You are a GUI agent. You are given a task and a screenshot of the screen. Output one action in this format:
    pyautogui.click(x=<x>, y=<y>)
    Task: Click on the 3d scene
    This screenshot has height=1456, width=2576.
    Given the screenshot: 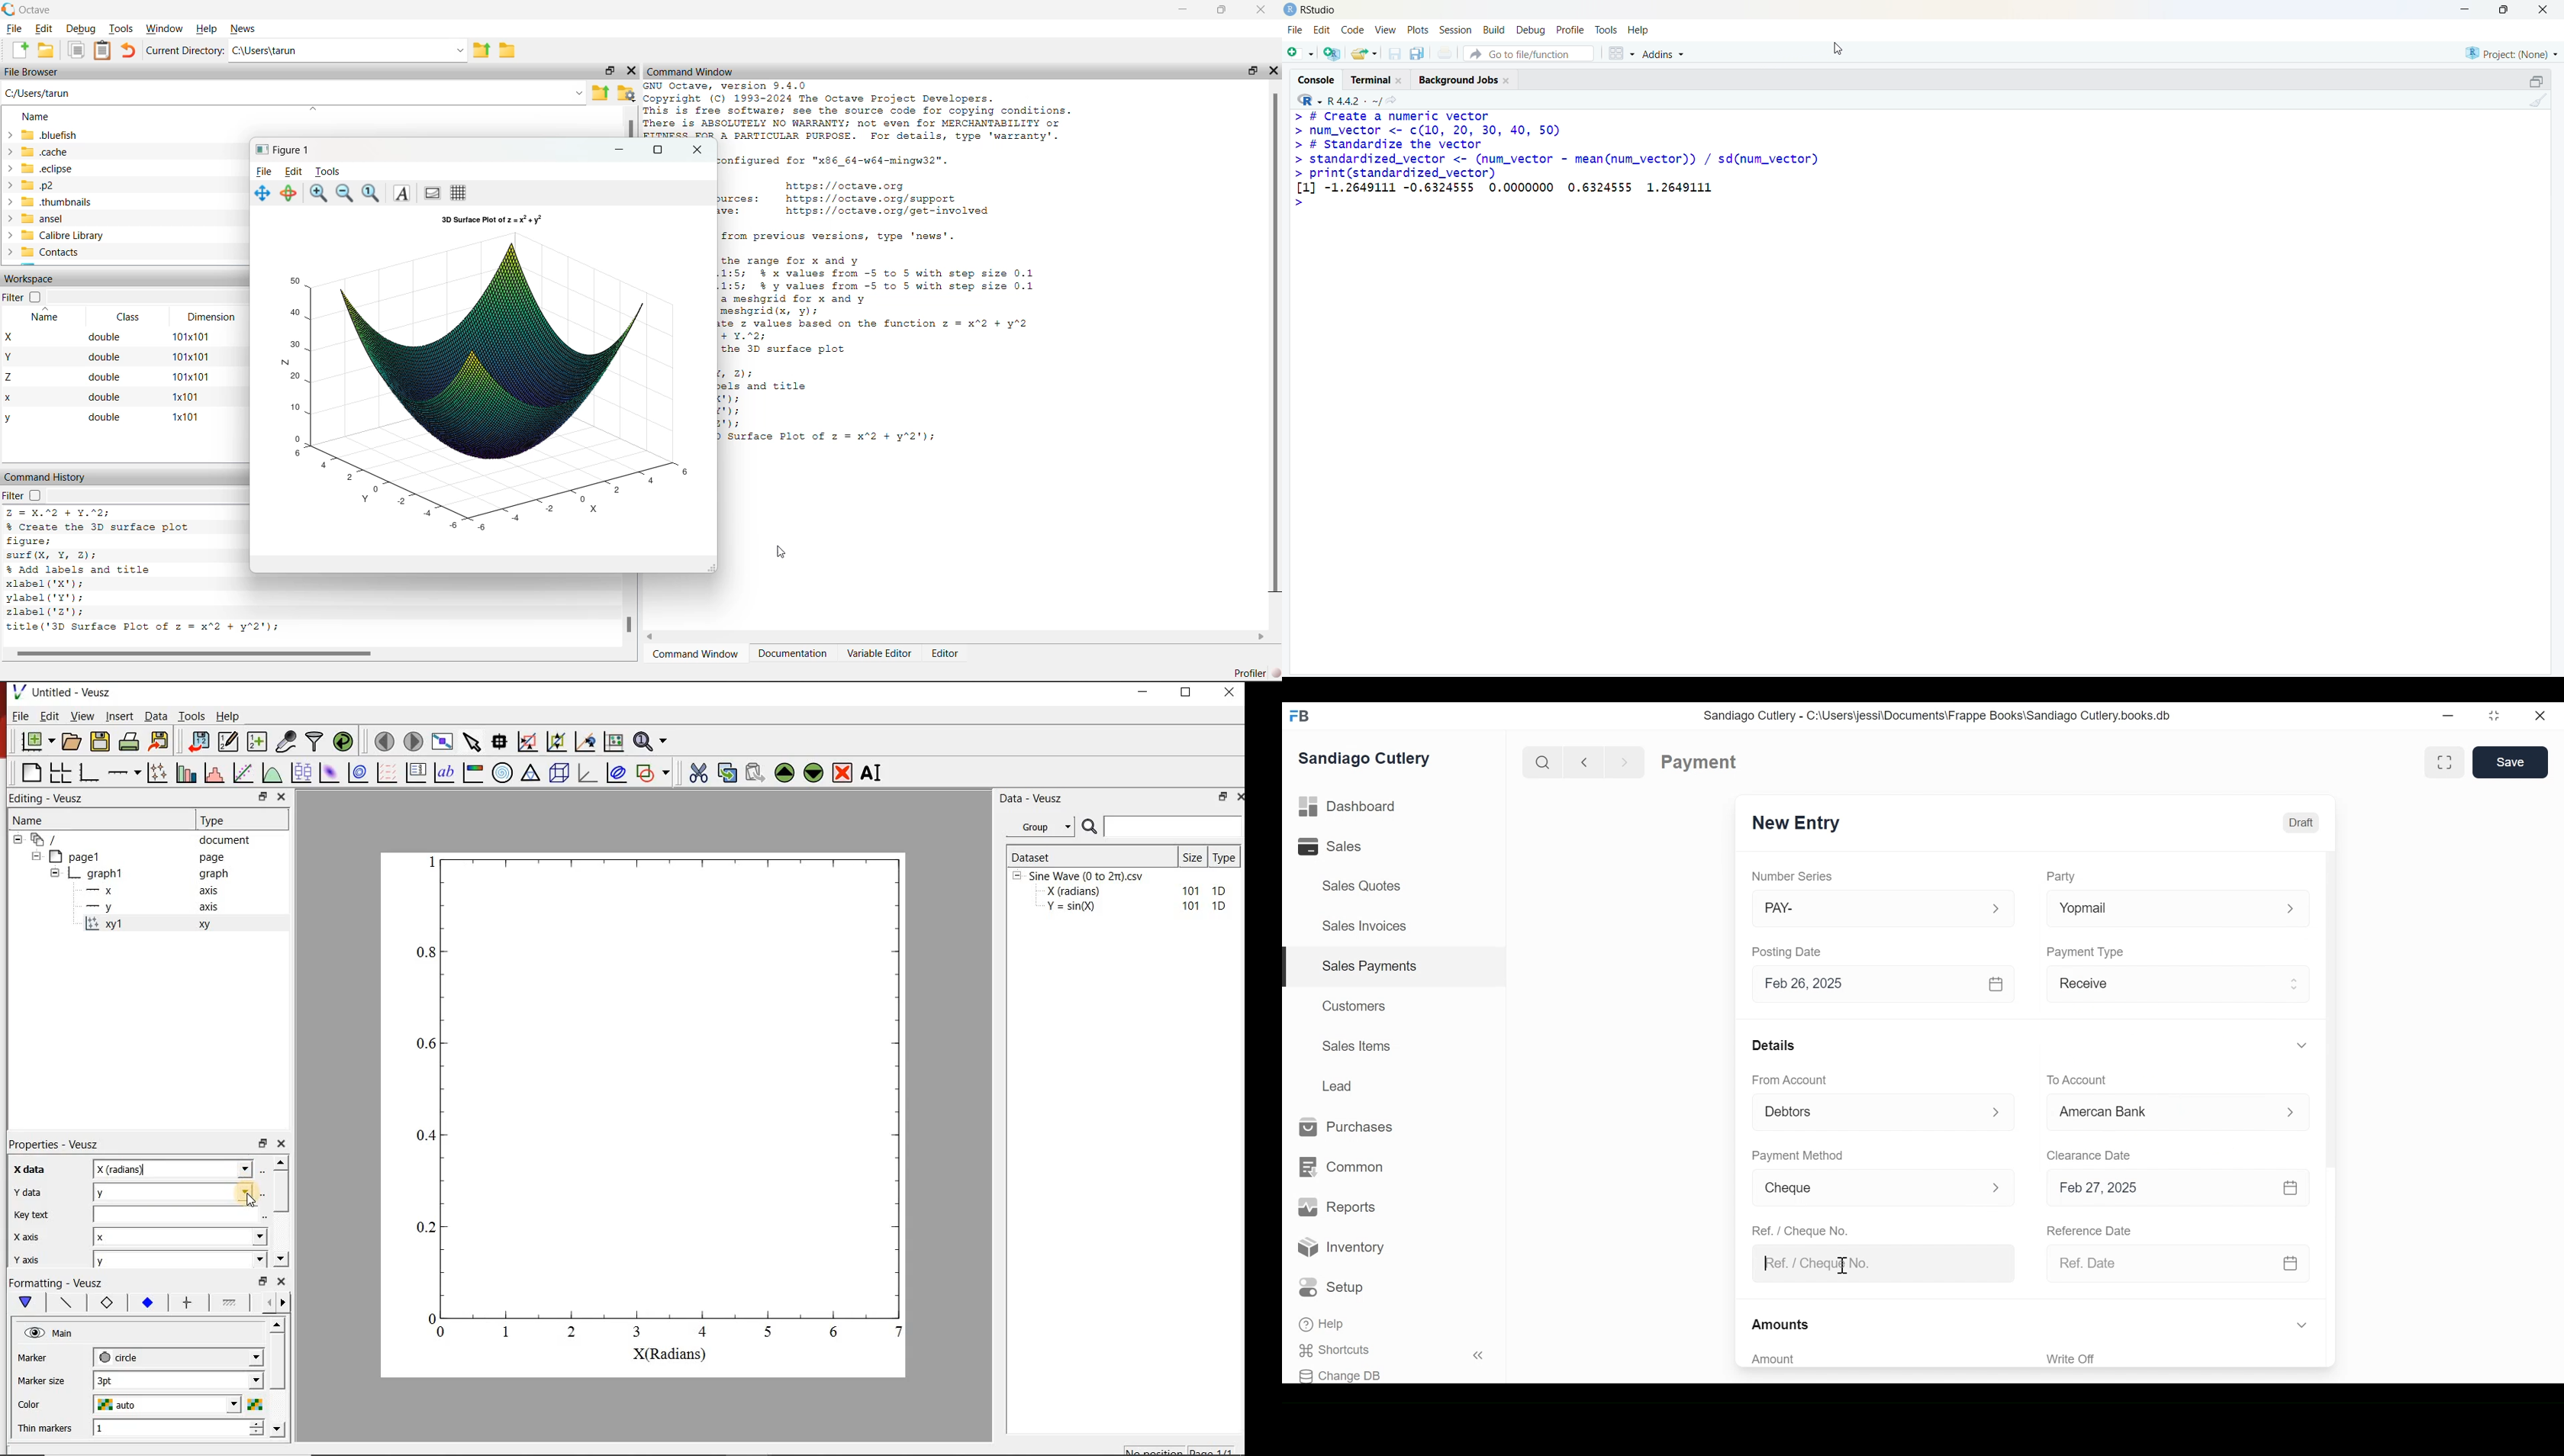 What is the action you would take?
    pyautogui.click(x=560, y=773)
    